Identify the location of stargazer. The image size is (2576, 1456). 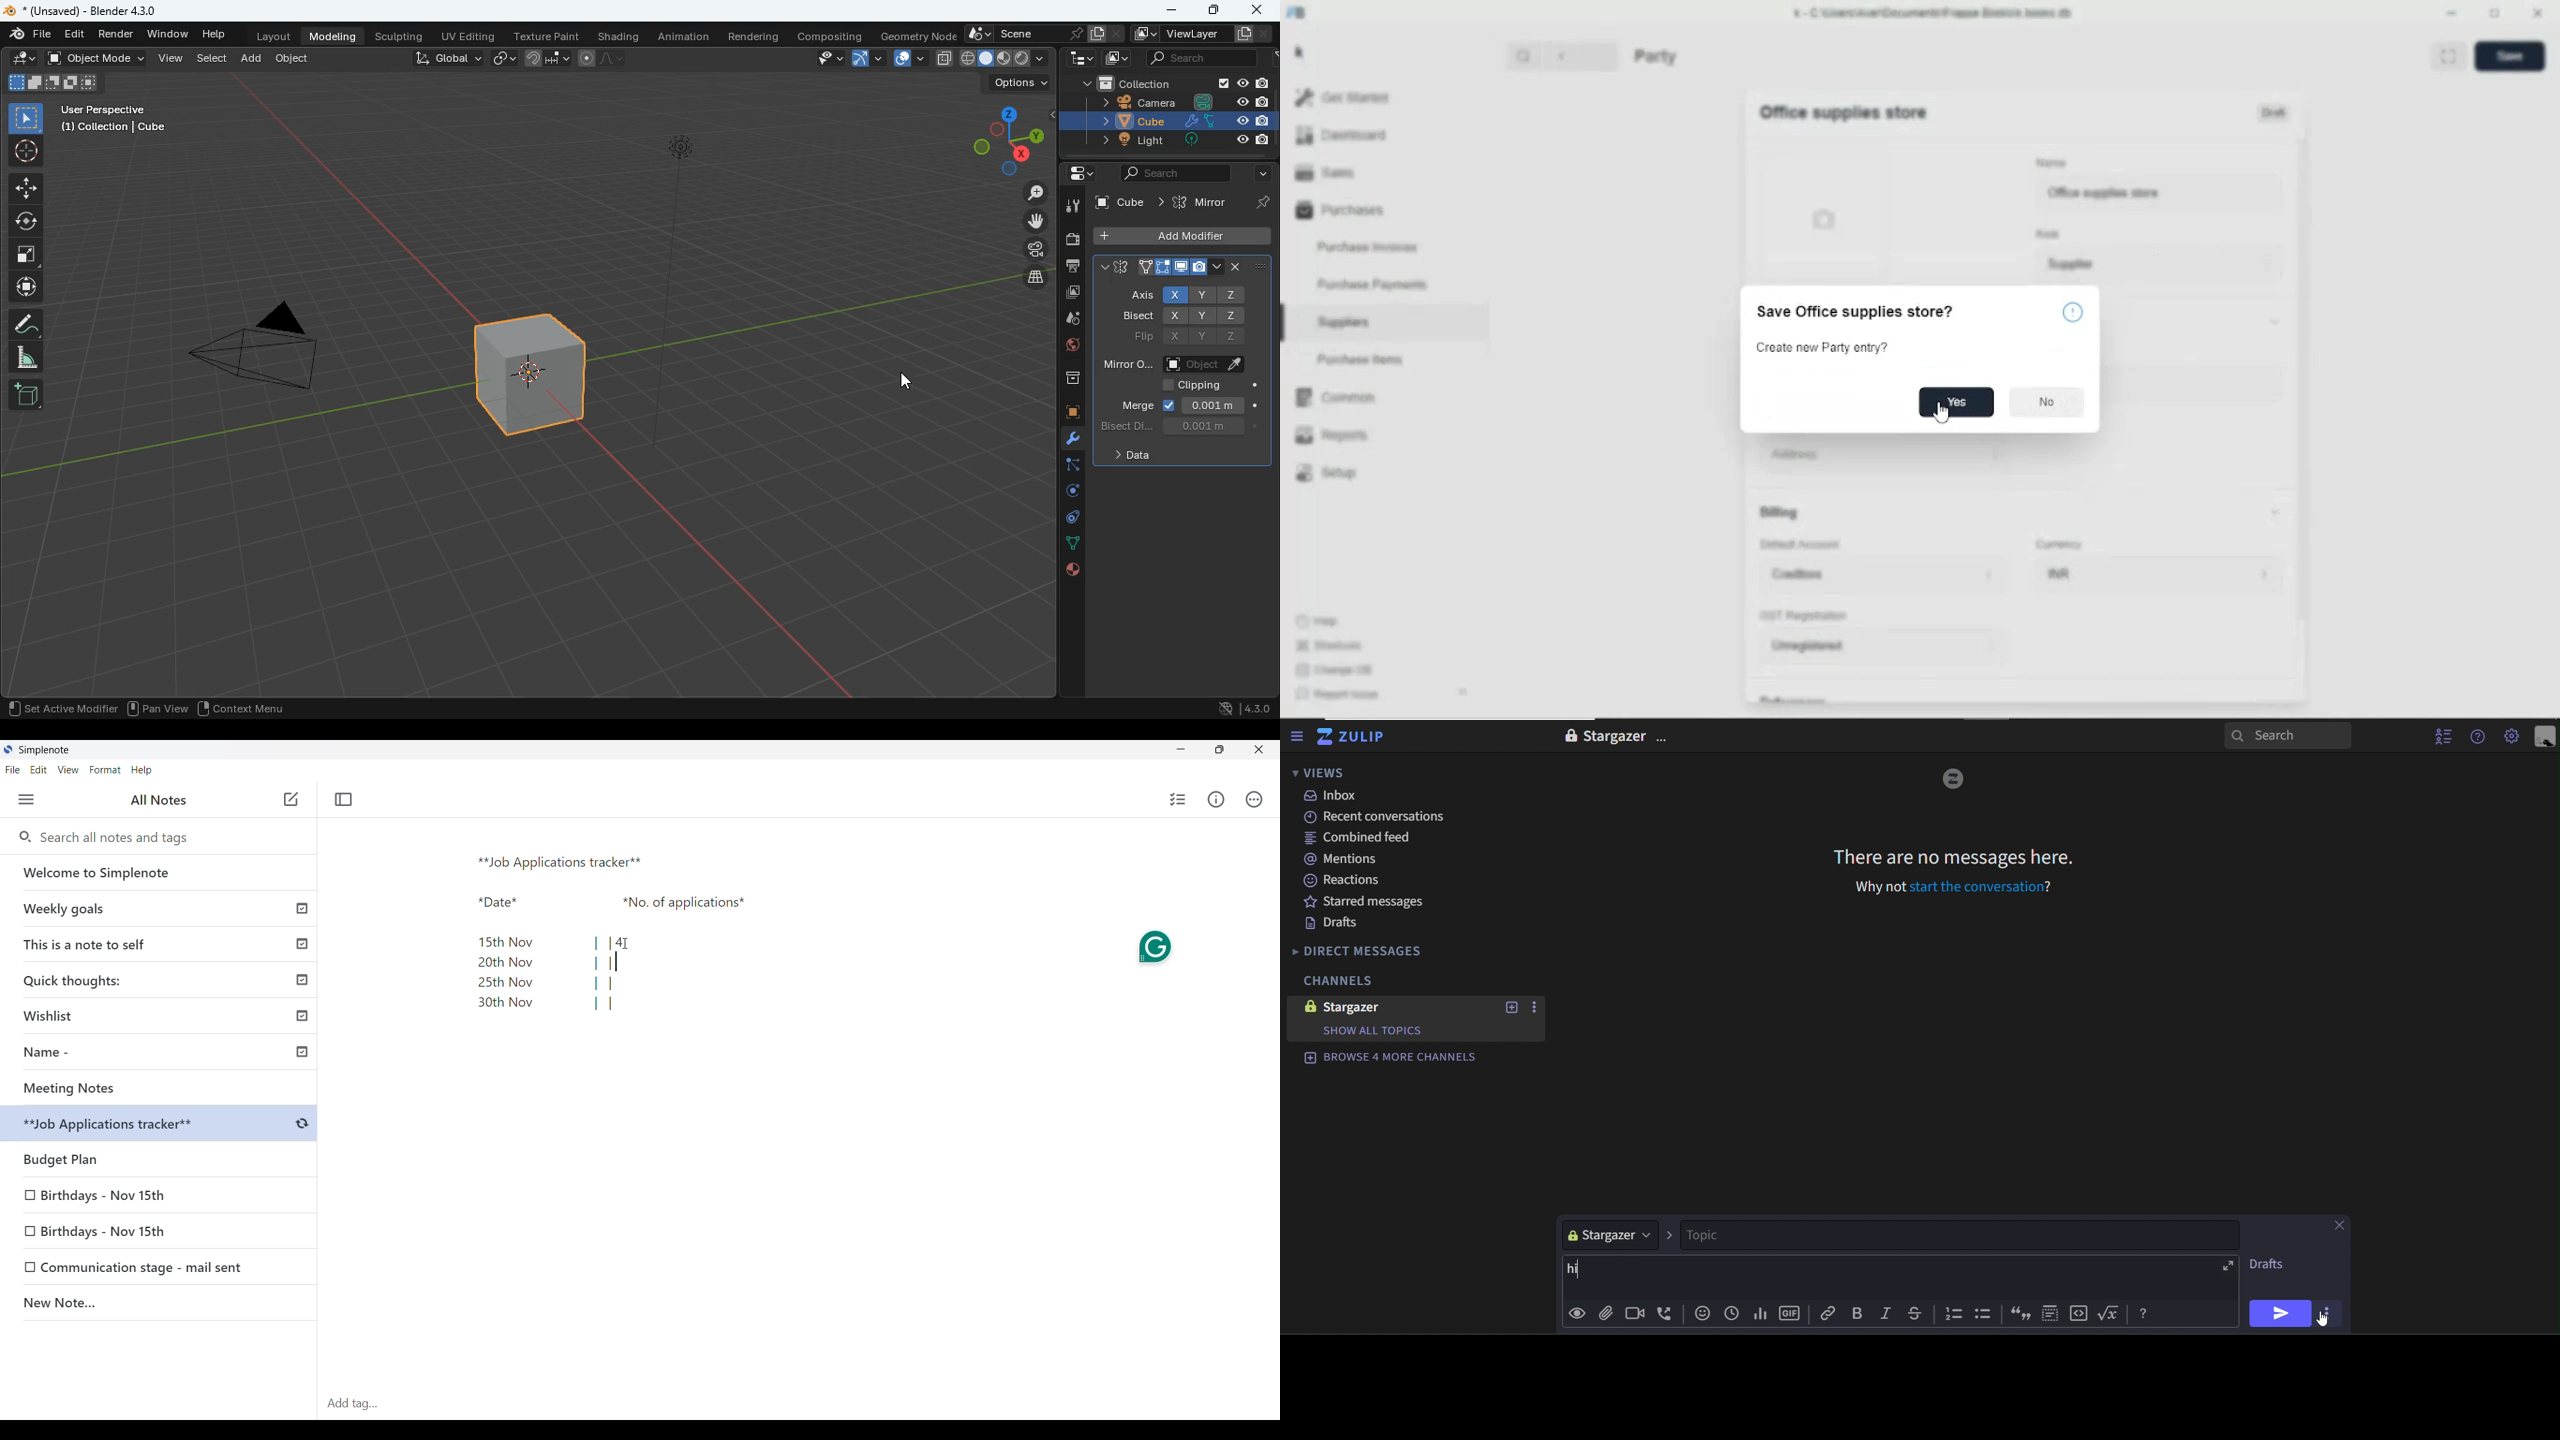
(1370, 1008).